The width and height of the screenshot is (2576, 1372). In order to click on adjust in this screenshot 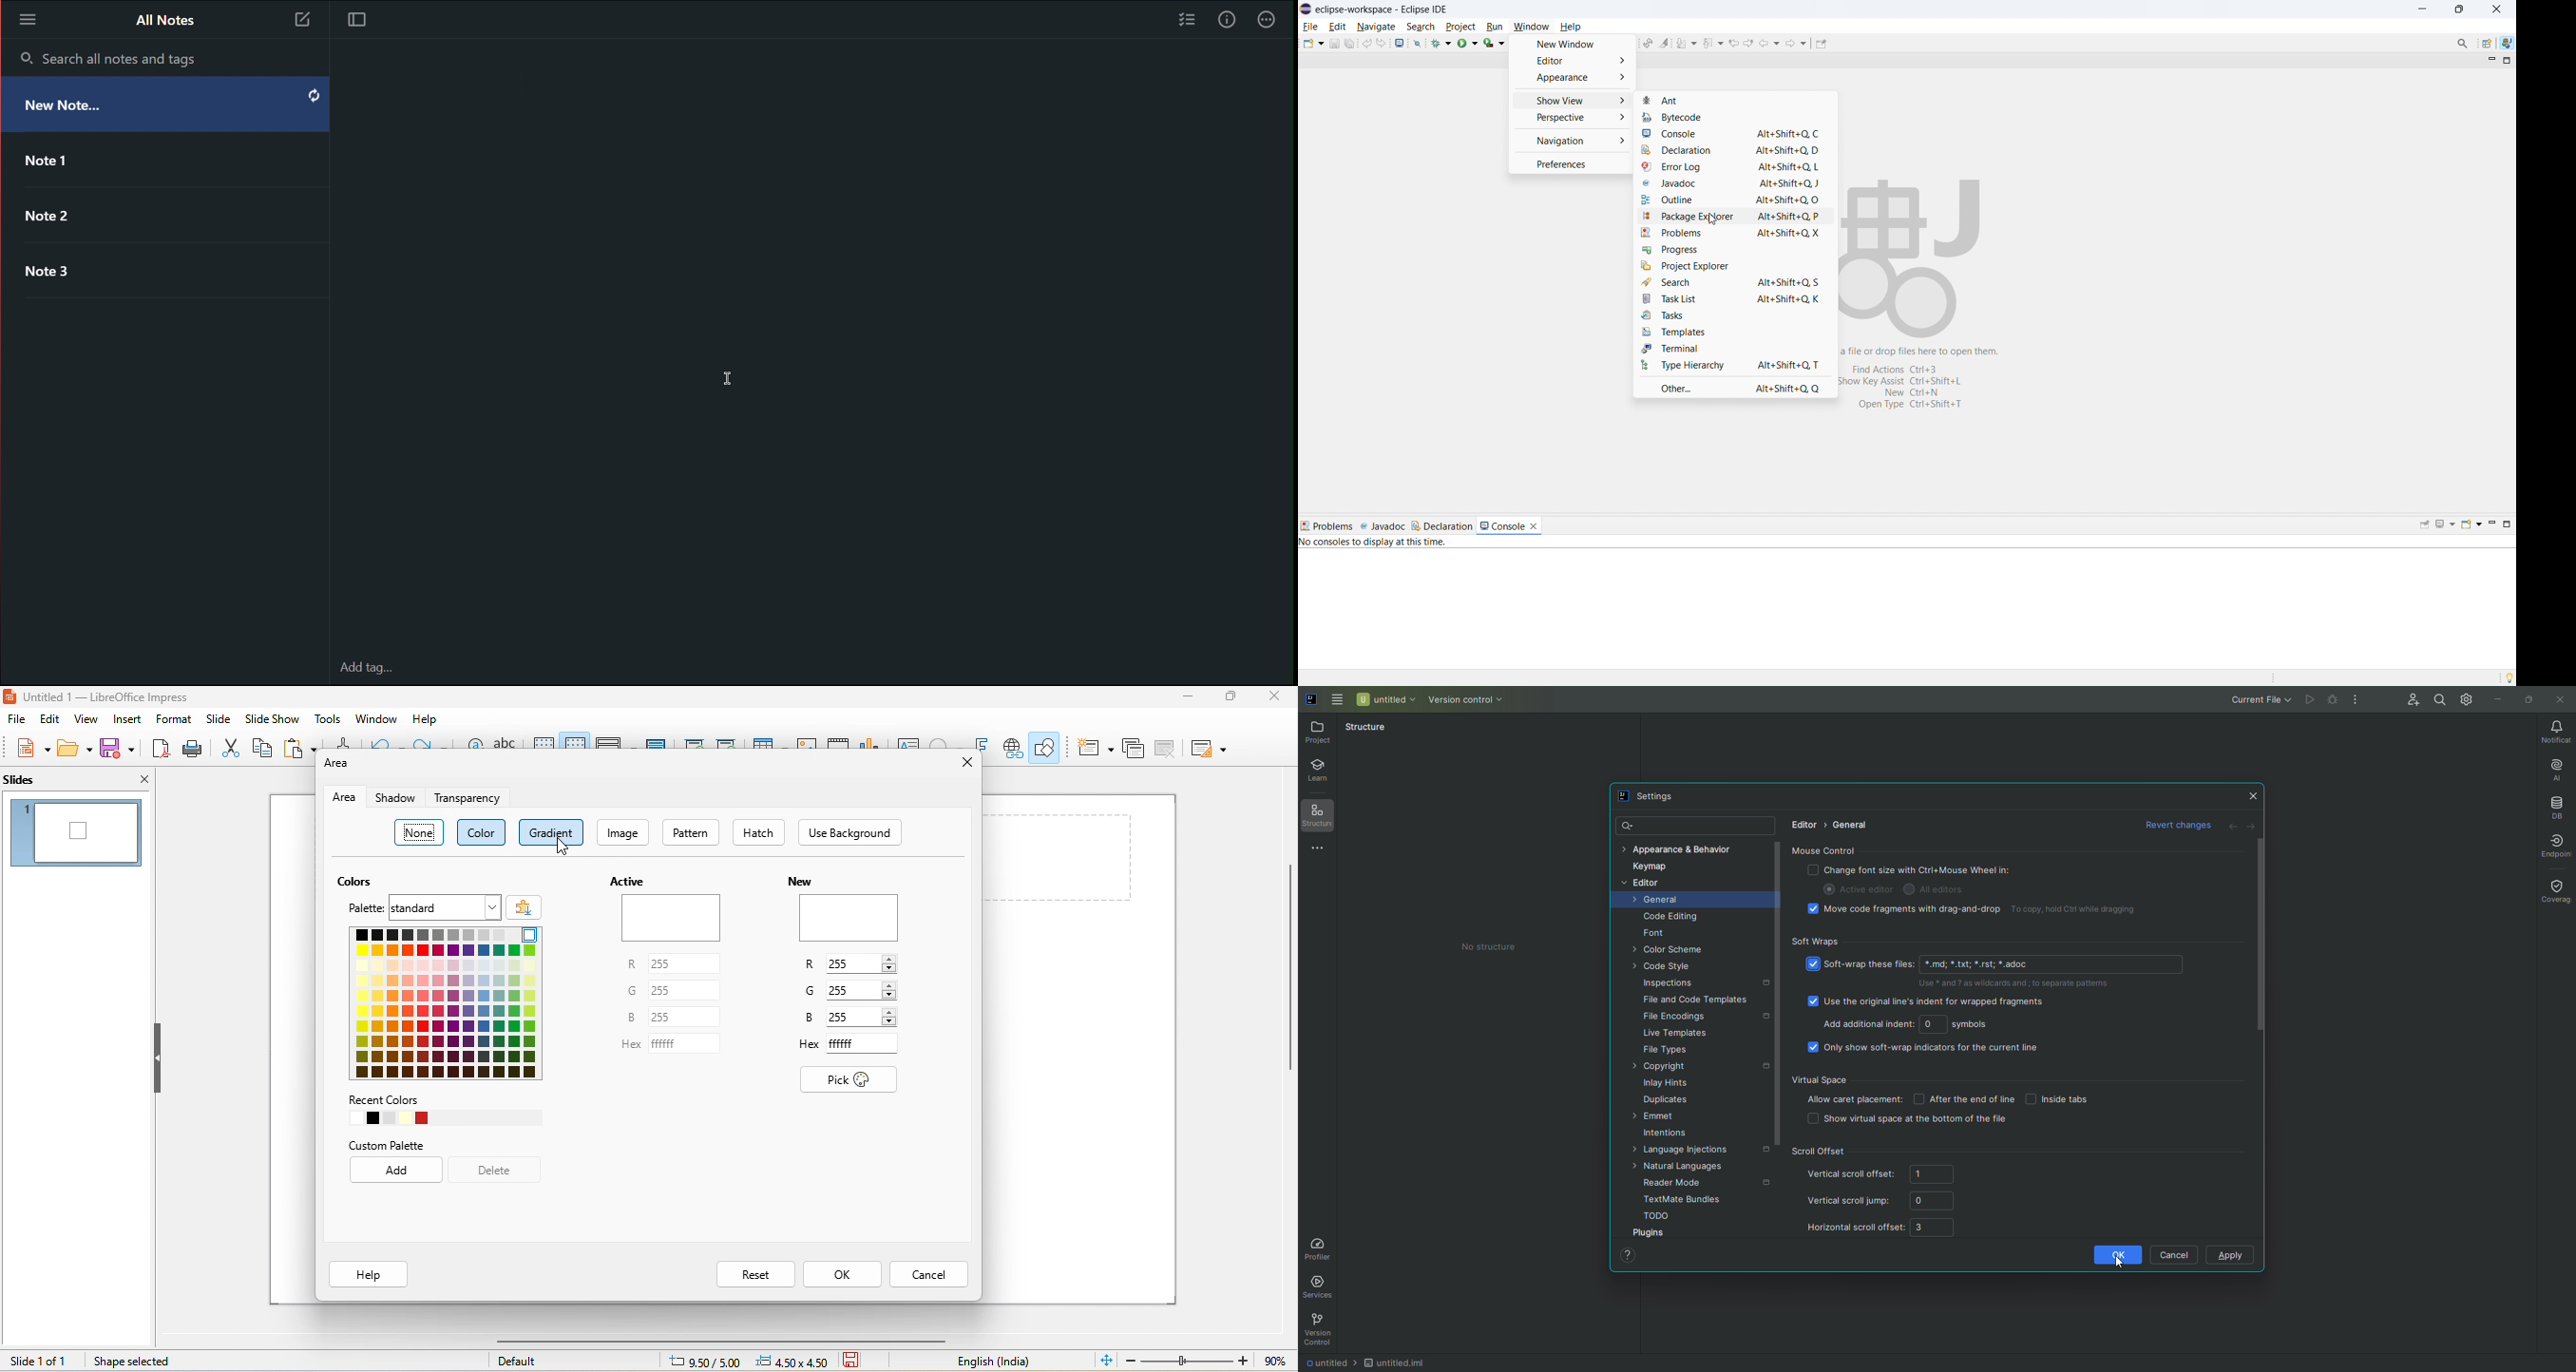, I will do `click(896, 1016)`.